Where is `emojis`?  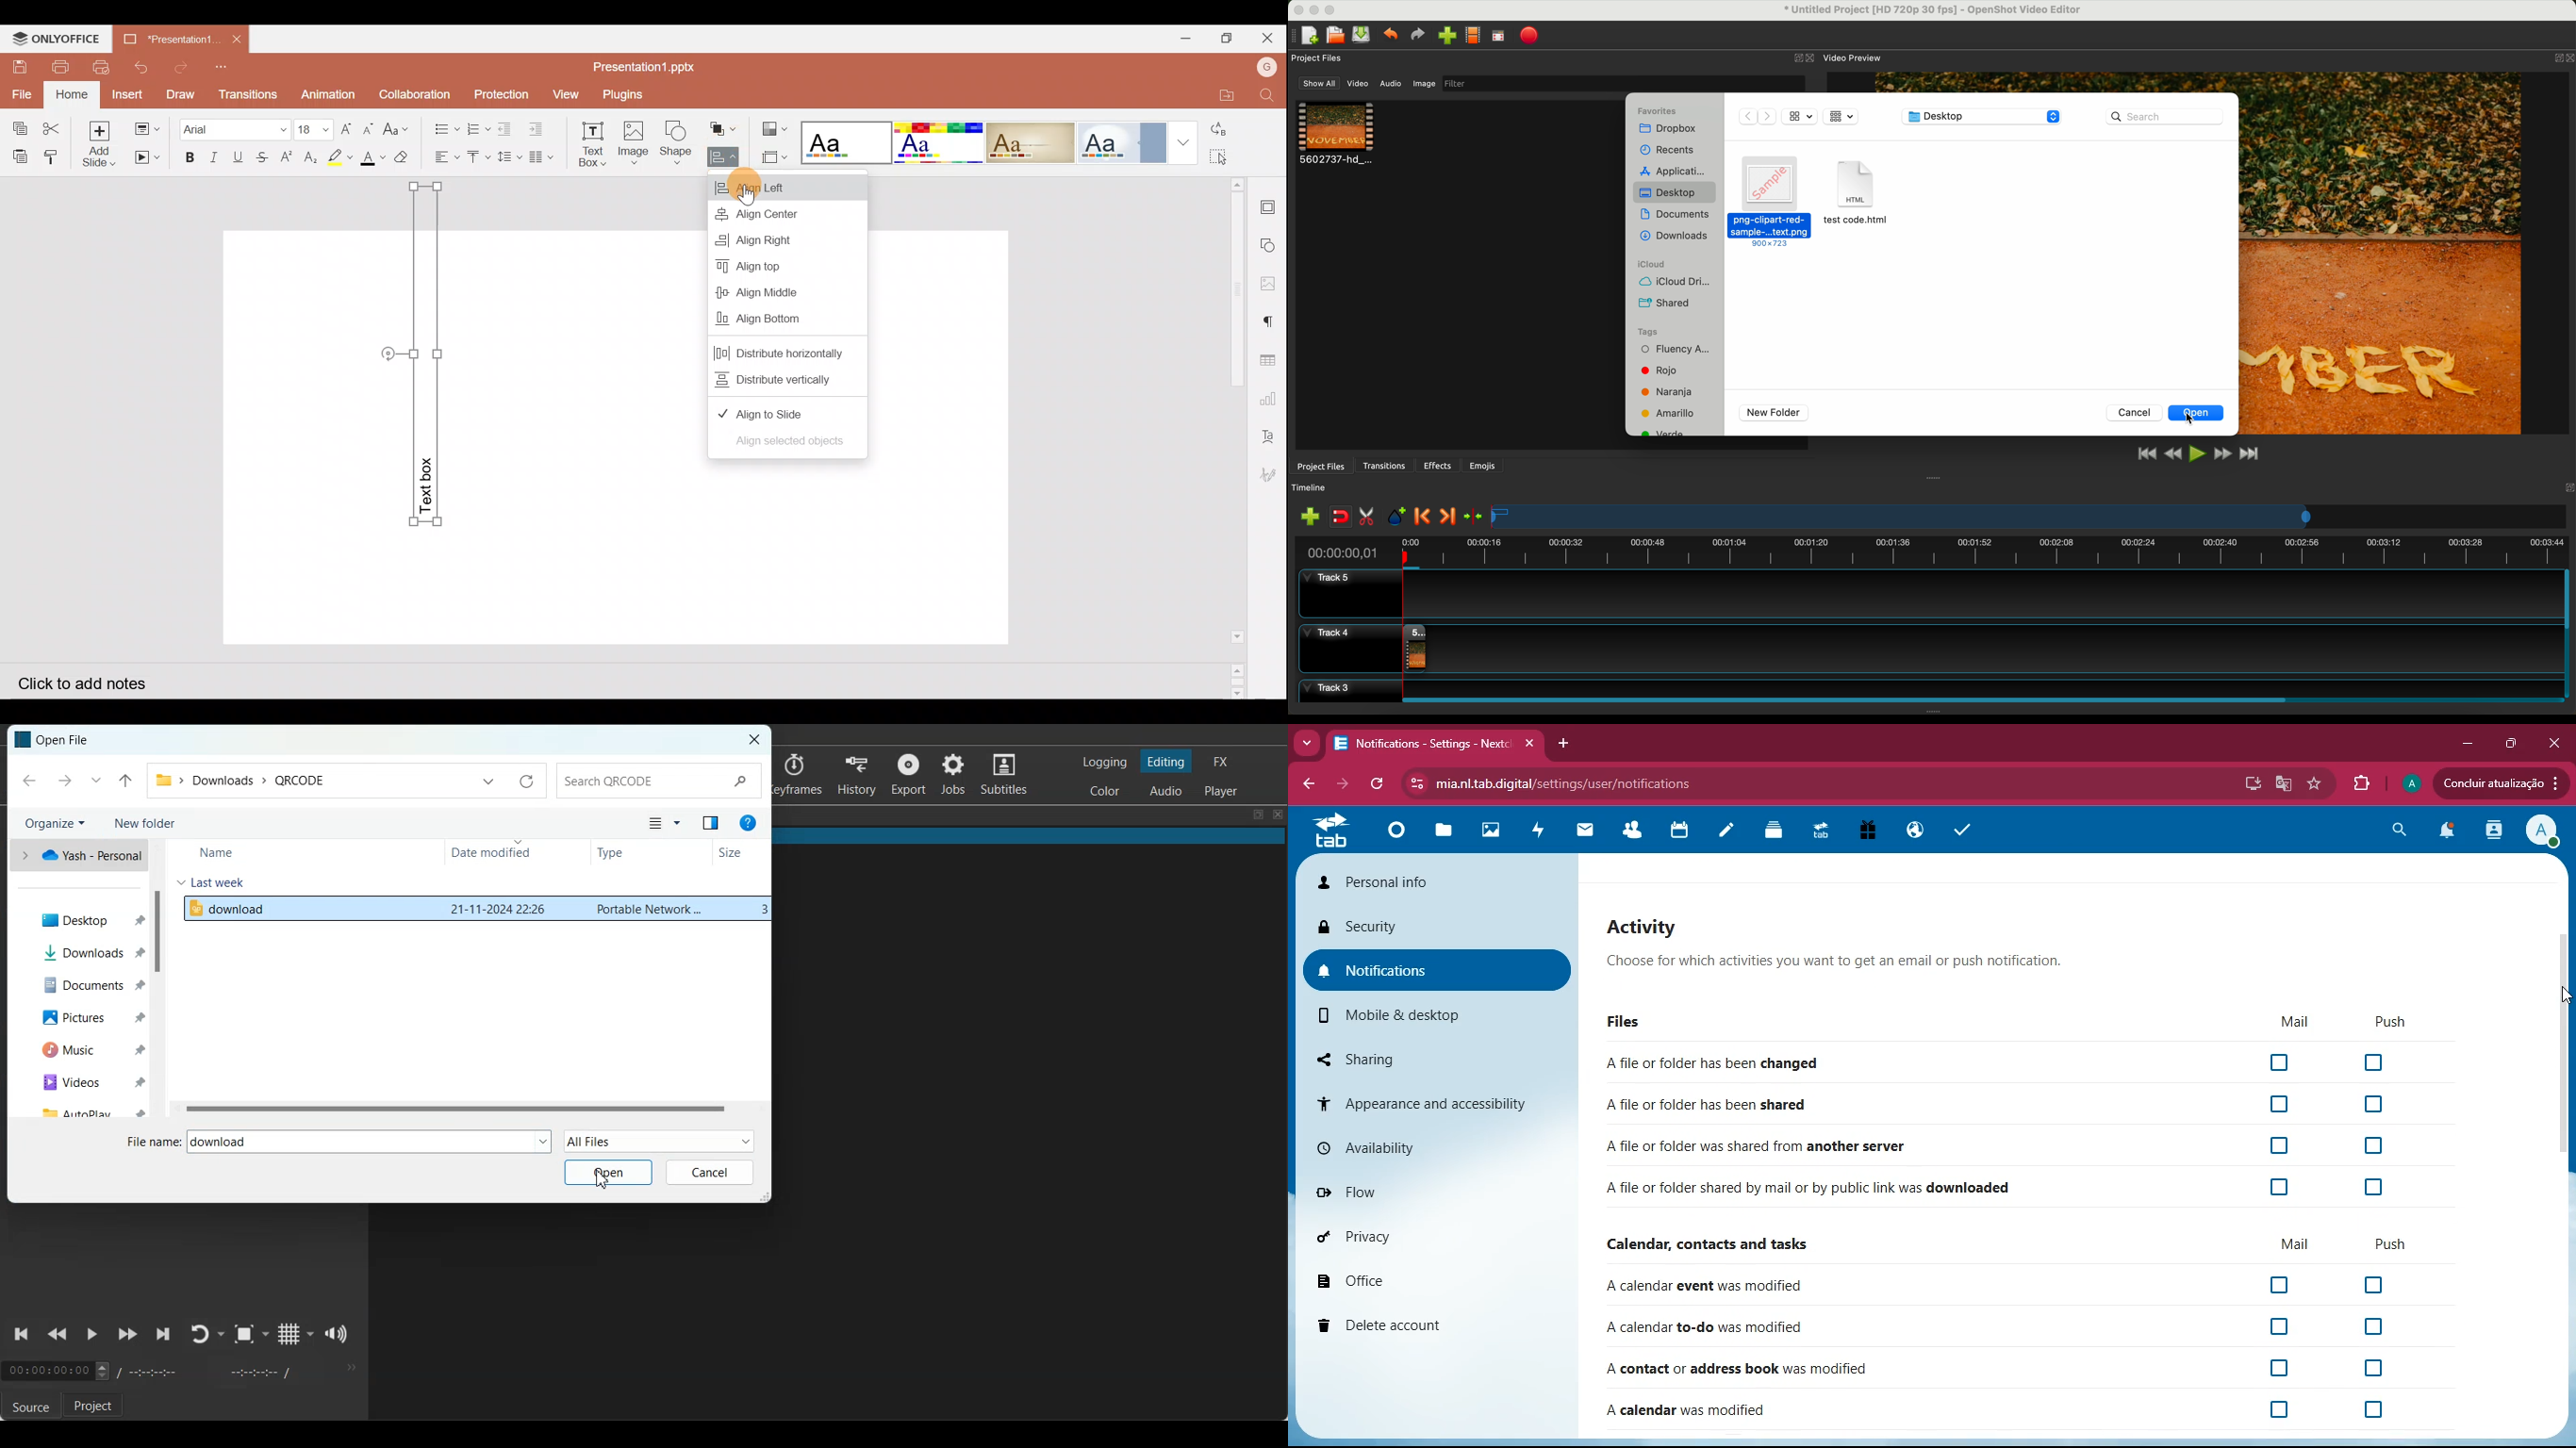
emojis is located at coordinates (1483, 465).